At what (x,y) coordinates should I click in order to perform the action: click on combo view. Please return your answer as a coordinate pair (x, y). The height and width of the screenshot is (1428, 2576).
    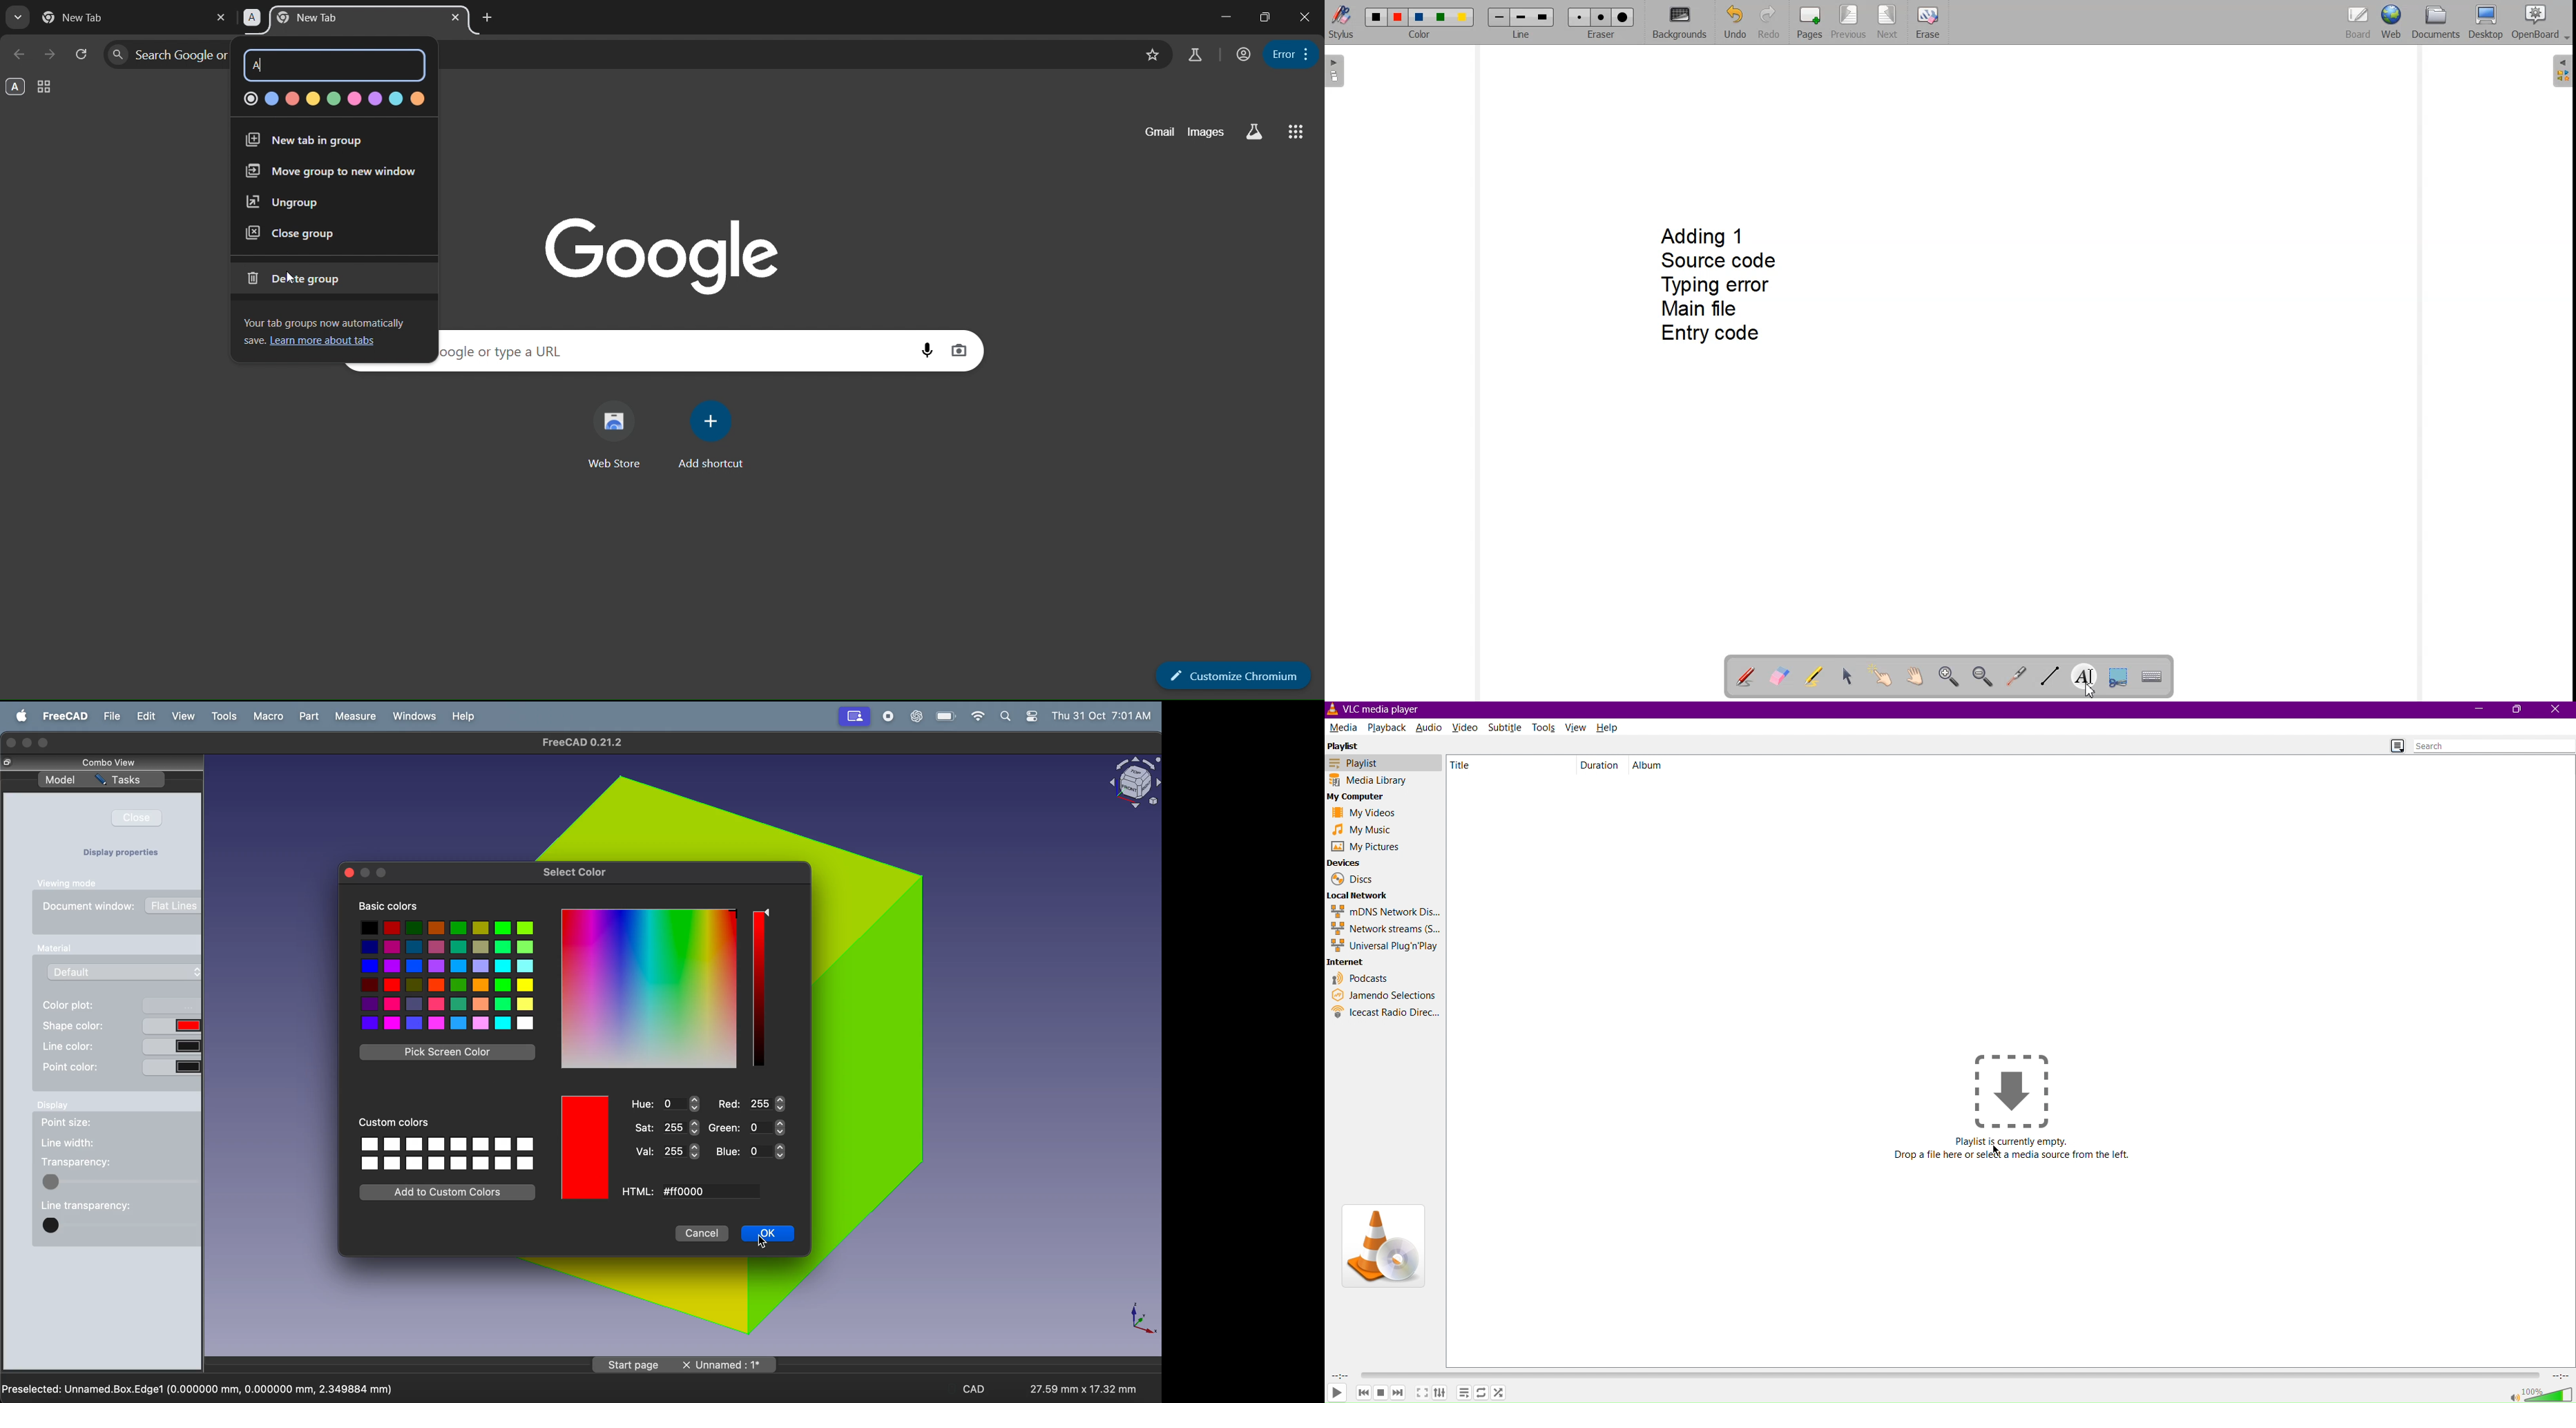
    Looking at the image, I should click on (111, 762).